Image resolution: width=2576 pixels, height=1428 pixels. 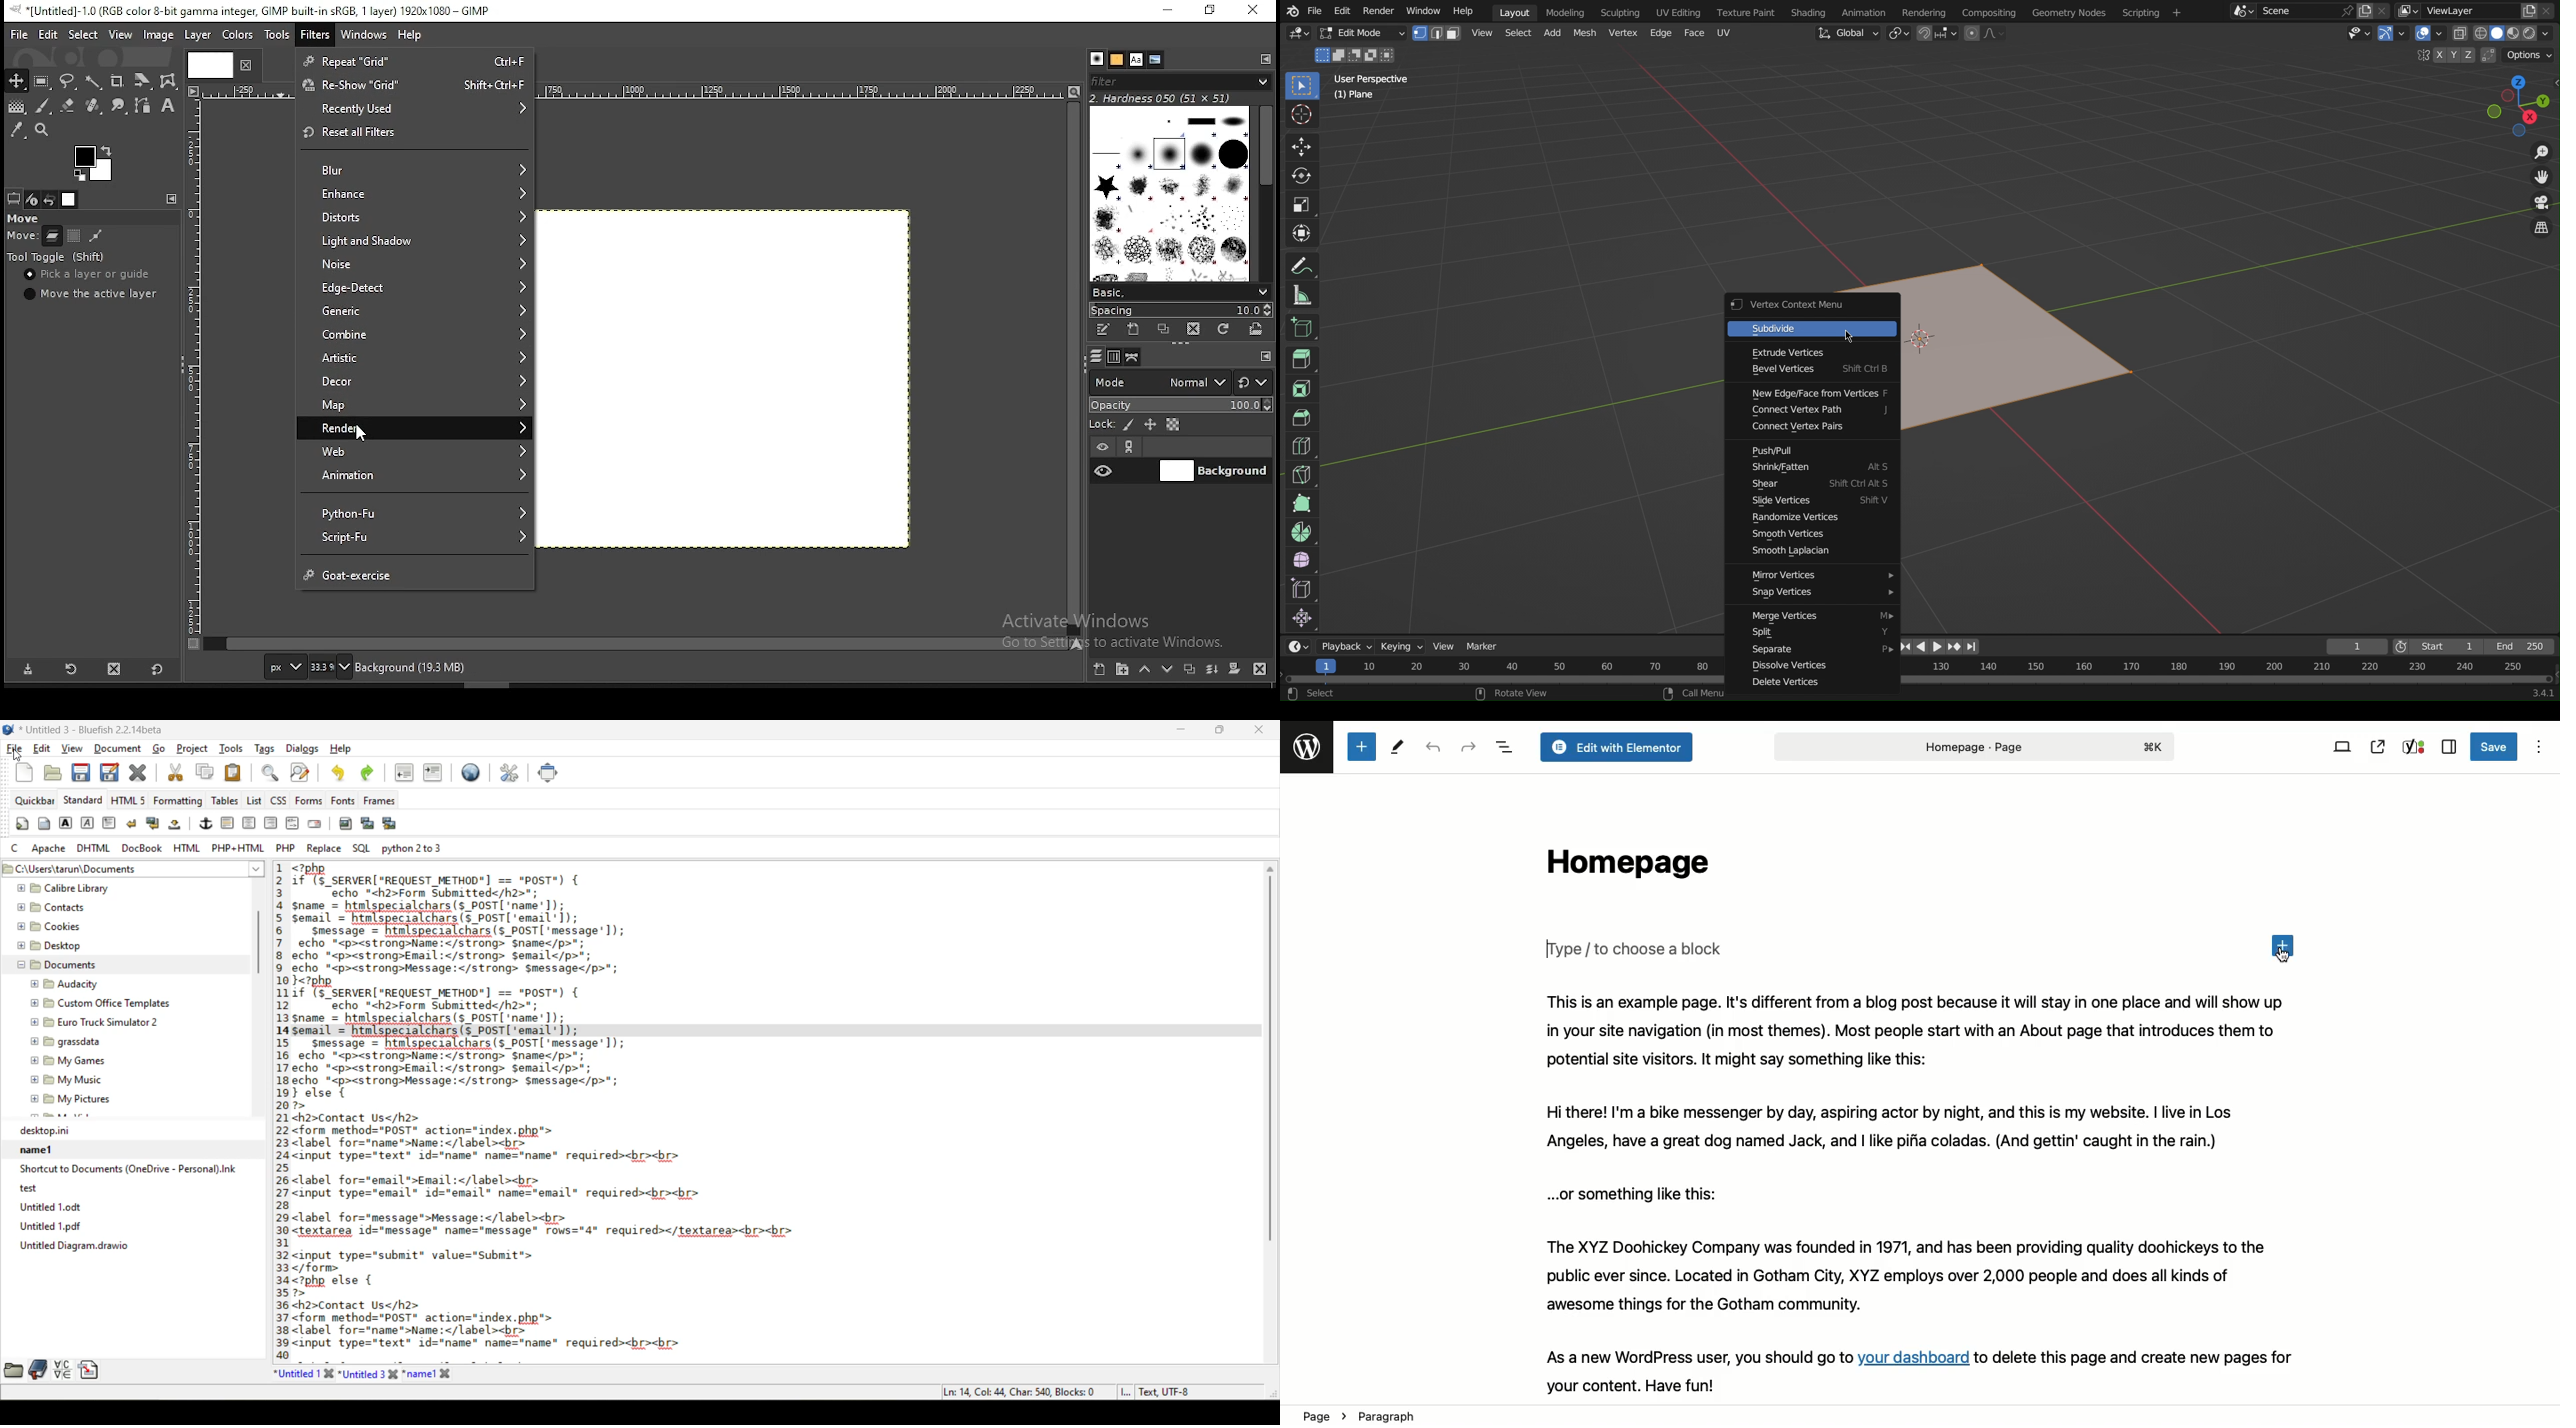 I want to click on create a new brush, so click(x=1135, y=330).